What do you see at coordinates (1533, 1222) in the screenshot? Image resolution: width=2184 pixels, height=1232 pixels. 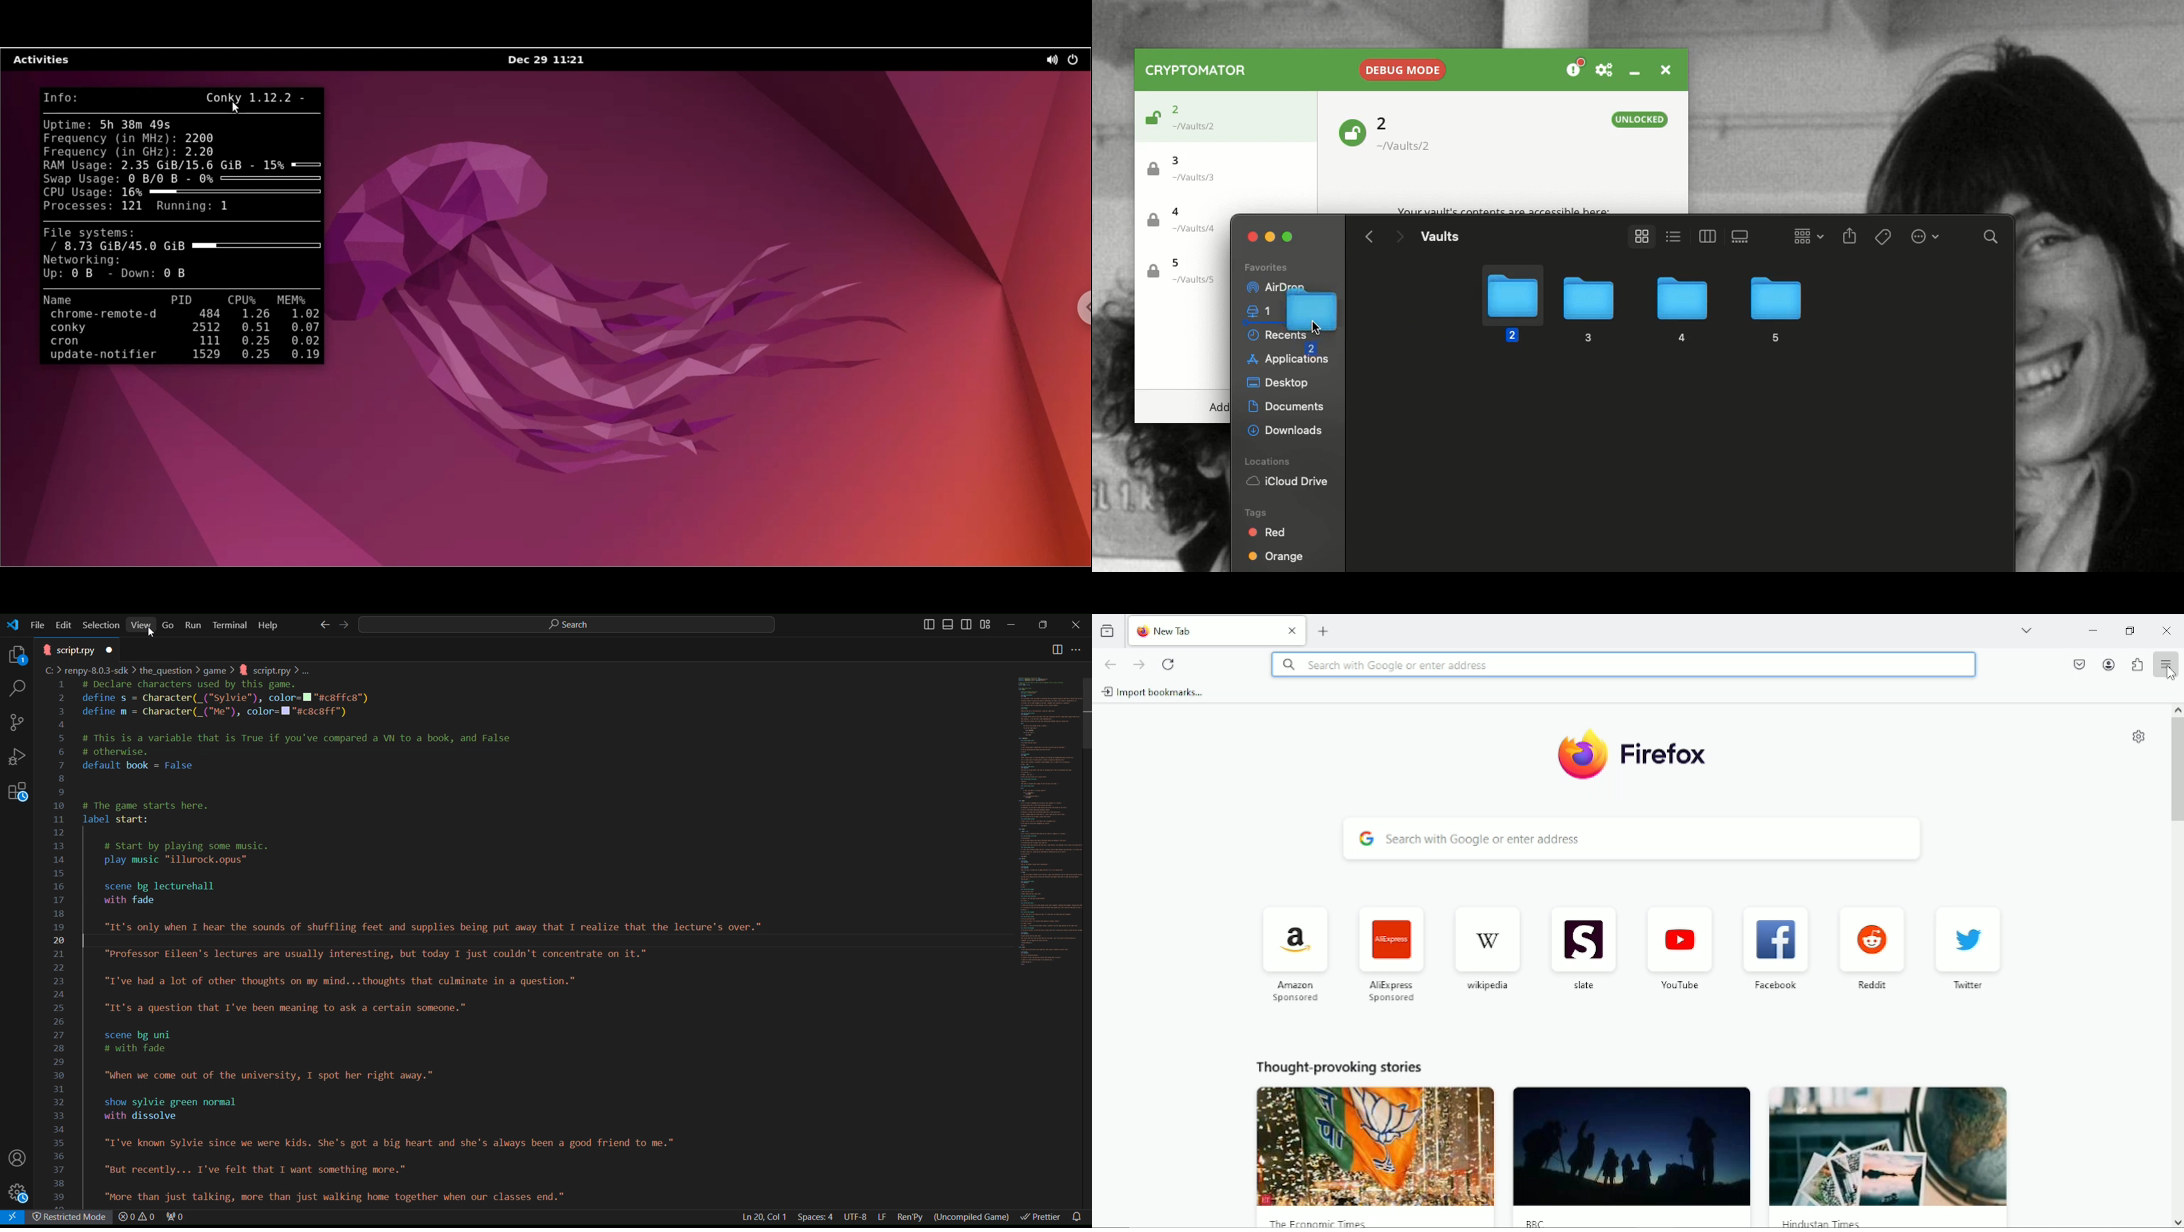 I see `BBC` at bounding box center [1533, 1222].